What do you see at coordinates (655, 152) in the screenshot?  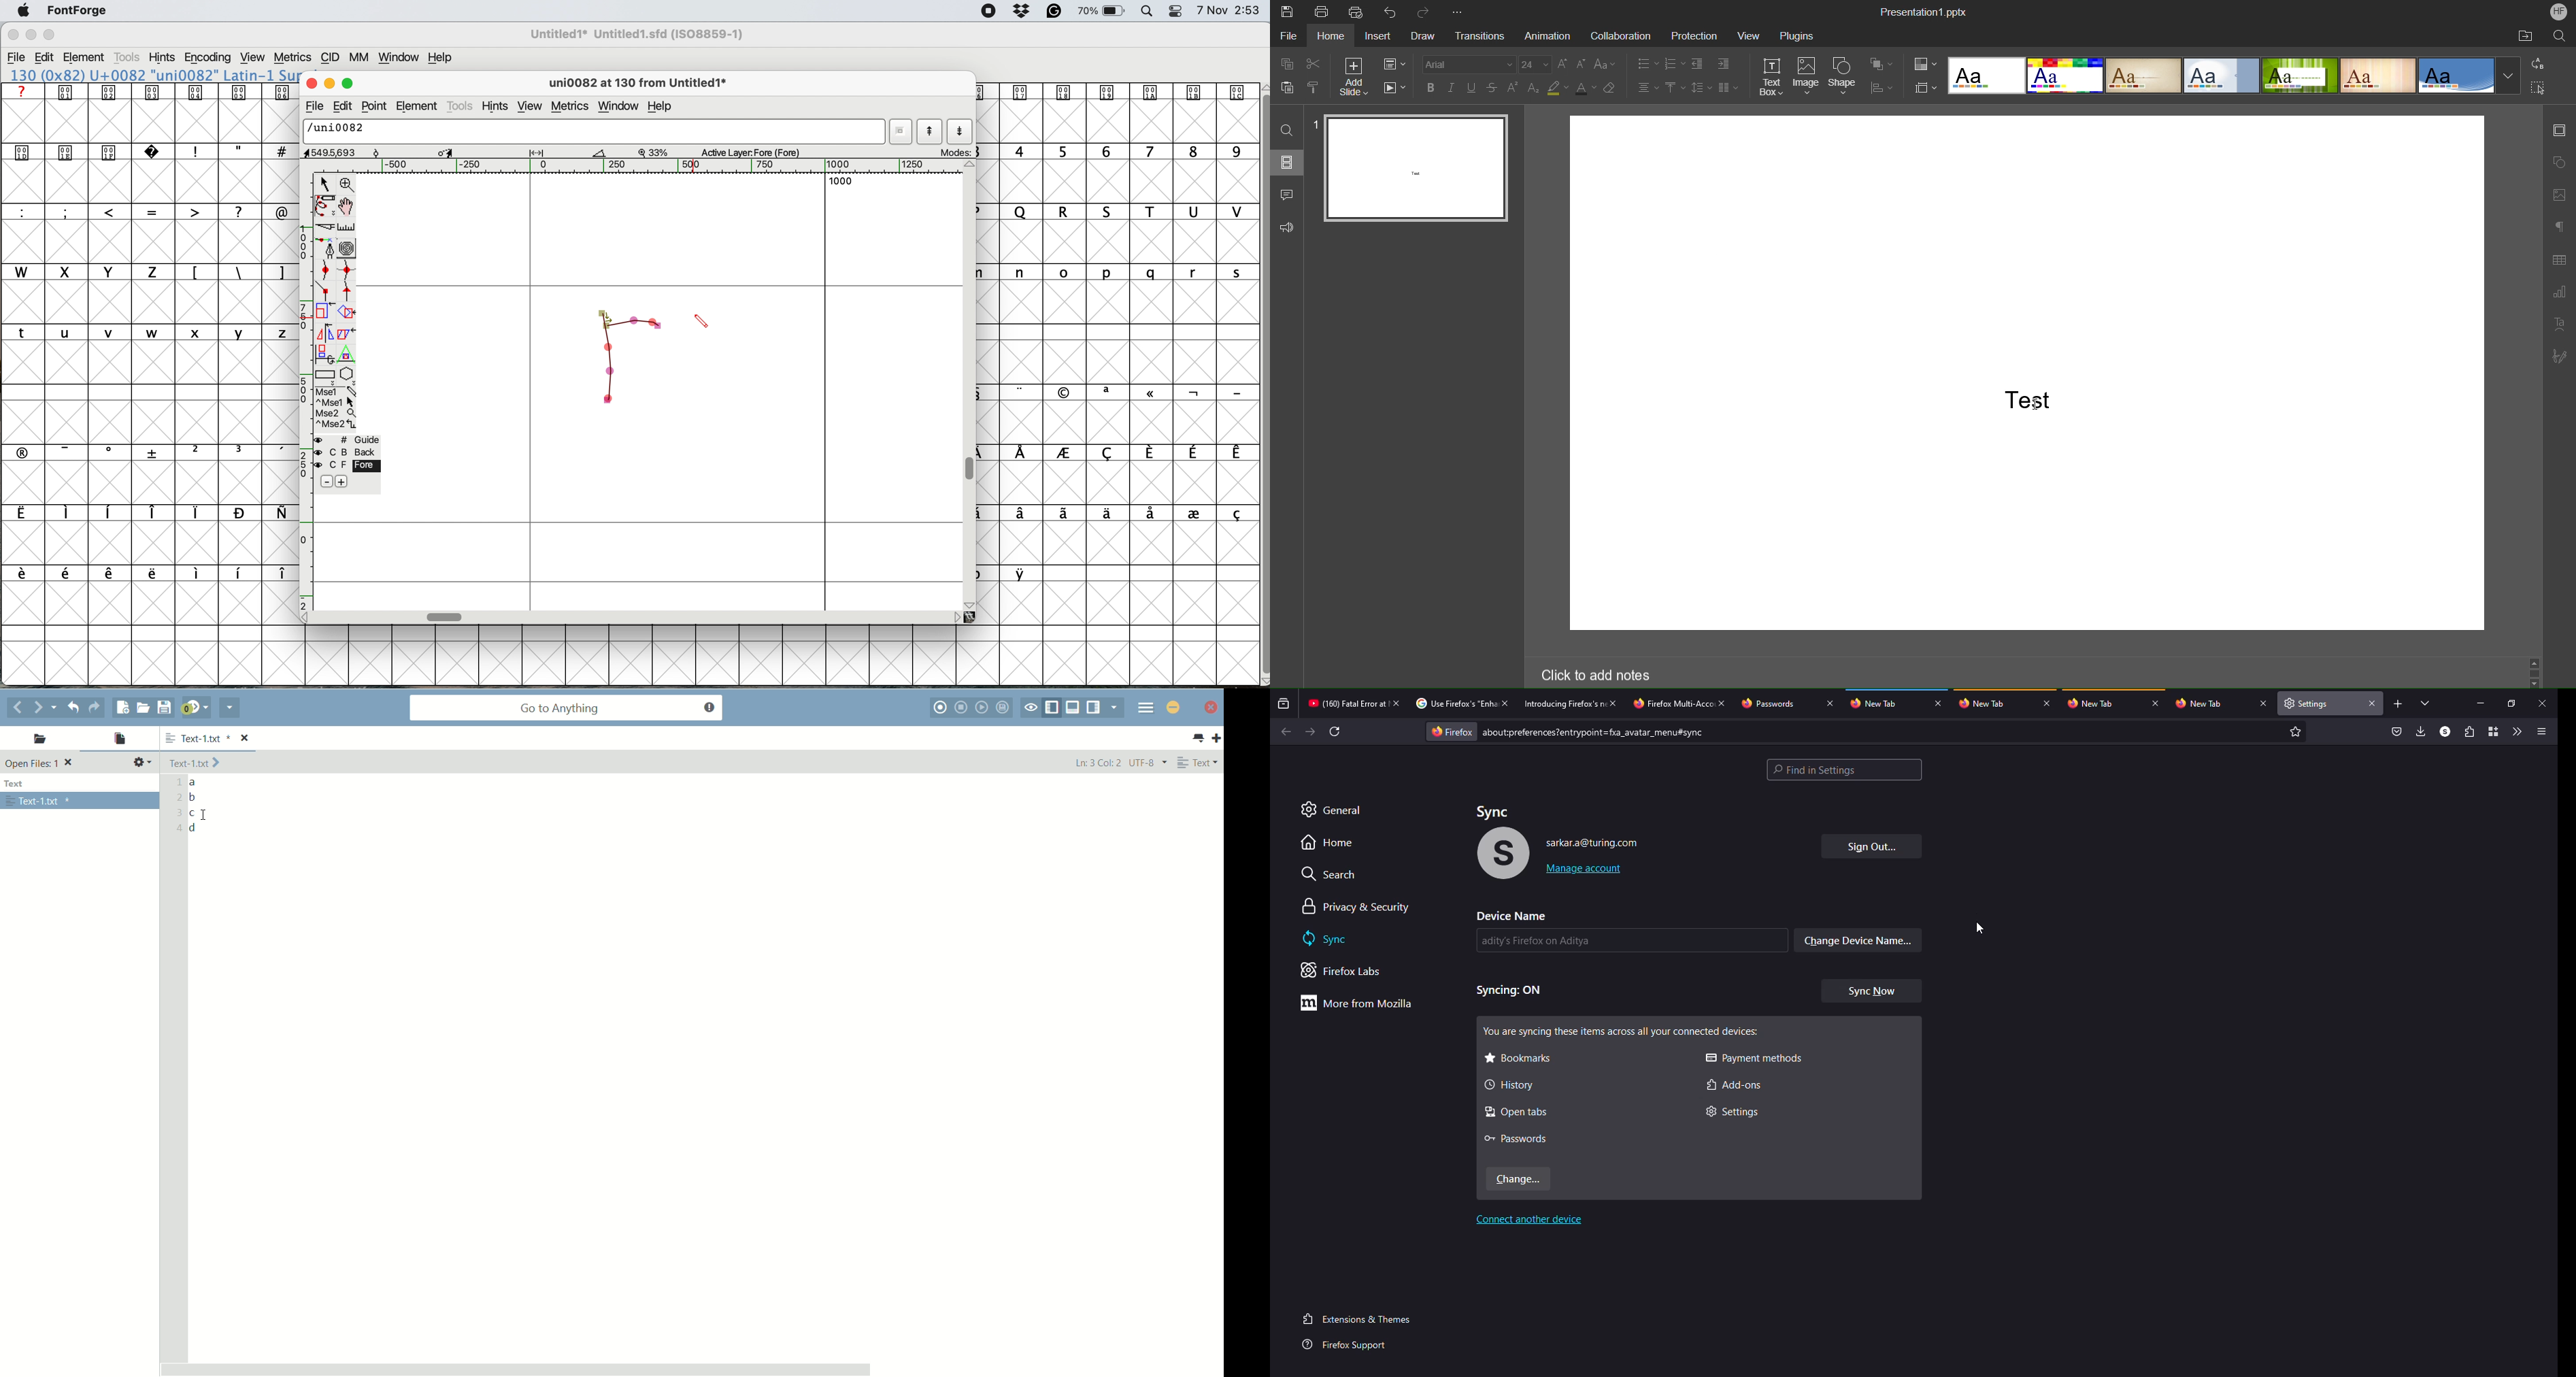 I see `zoom factor` at bounding box center [655, 152].